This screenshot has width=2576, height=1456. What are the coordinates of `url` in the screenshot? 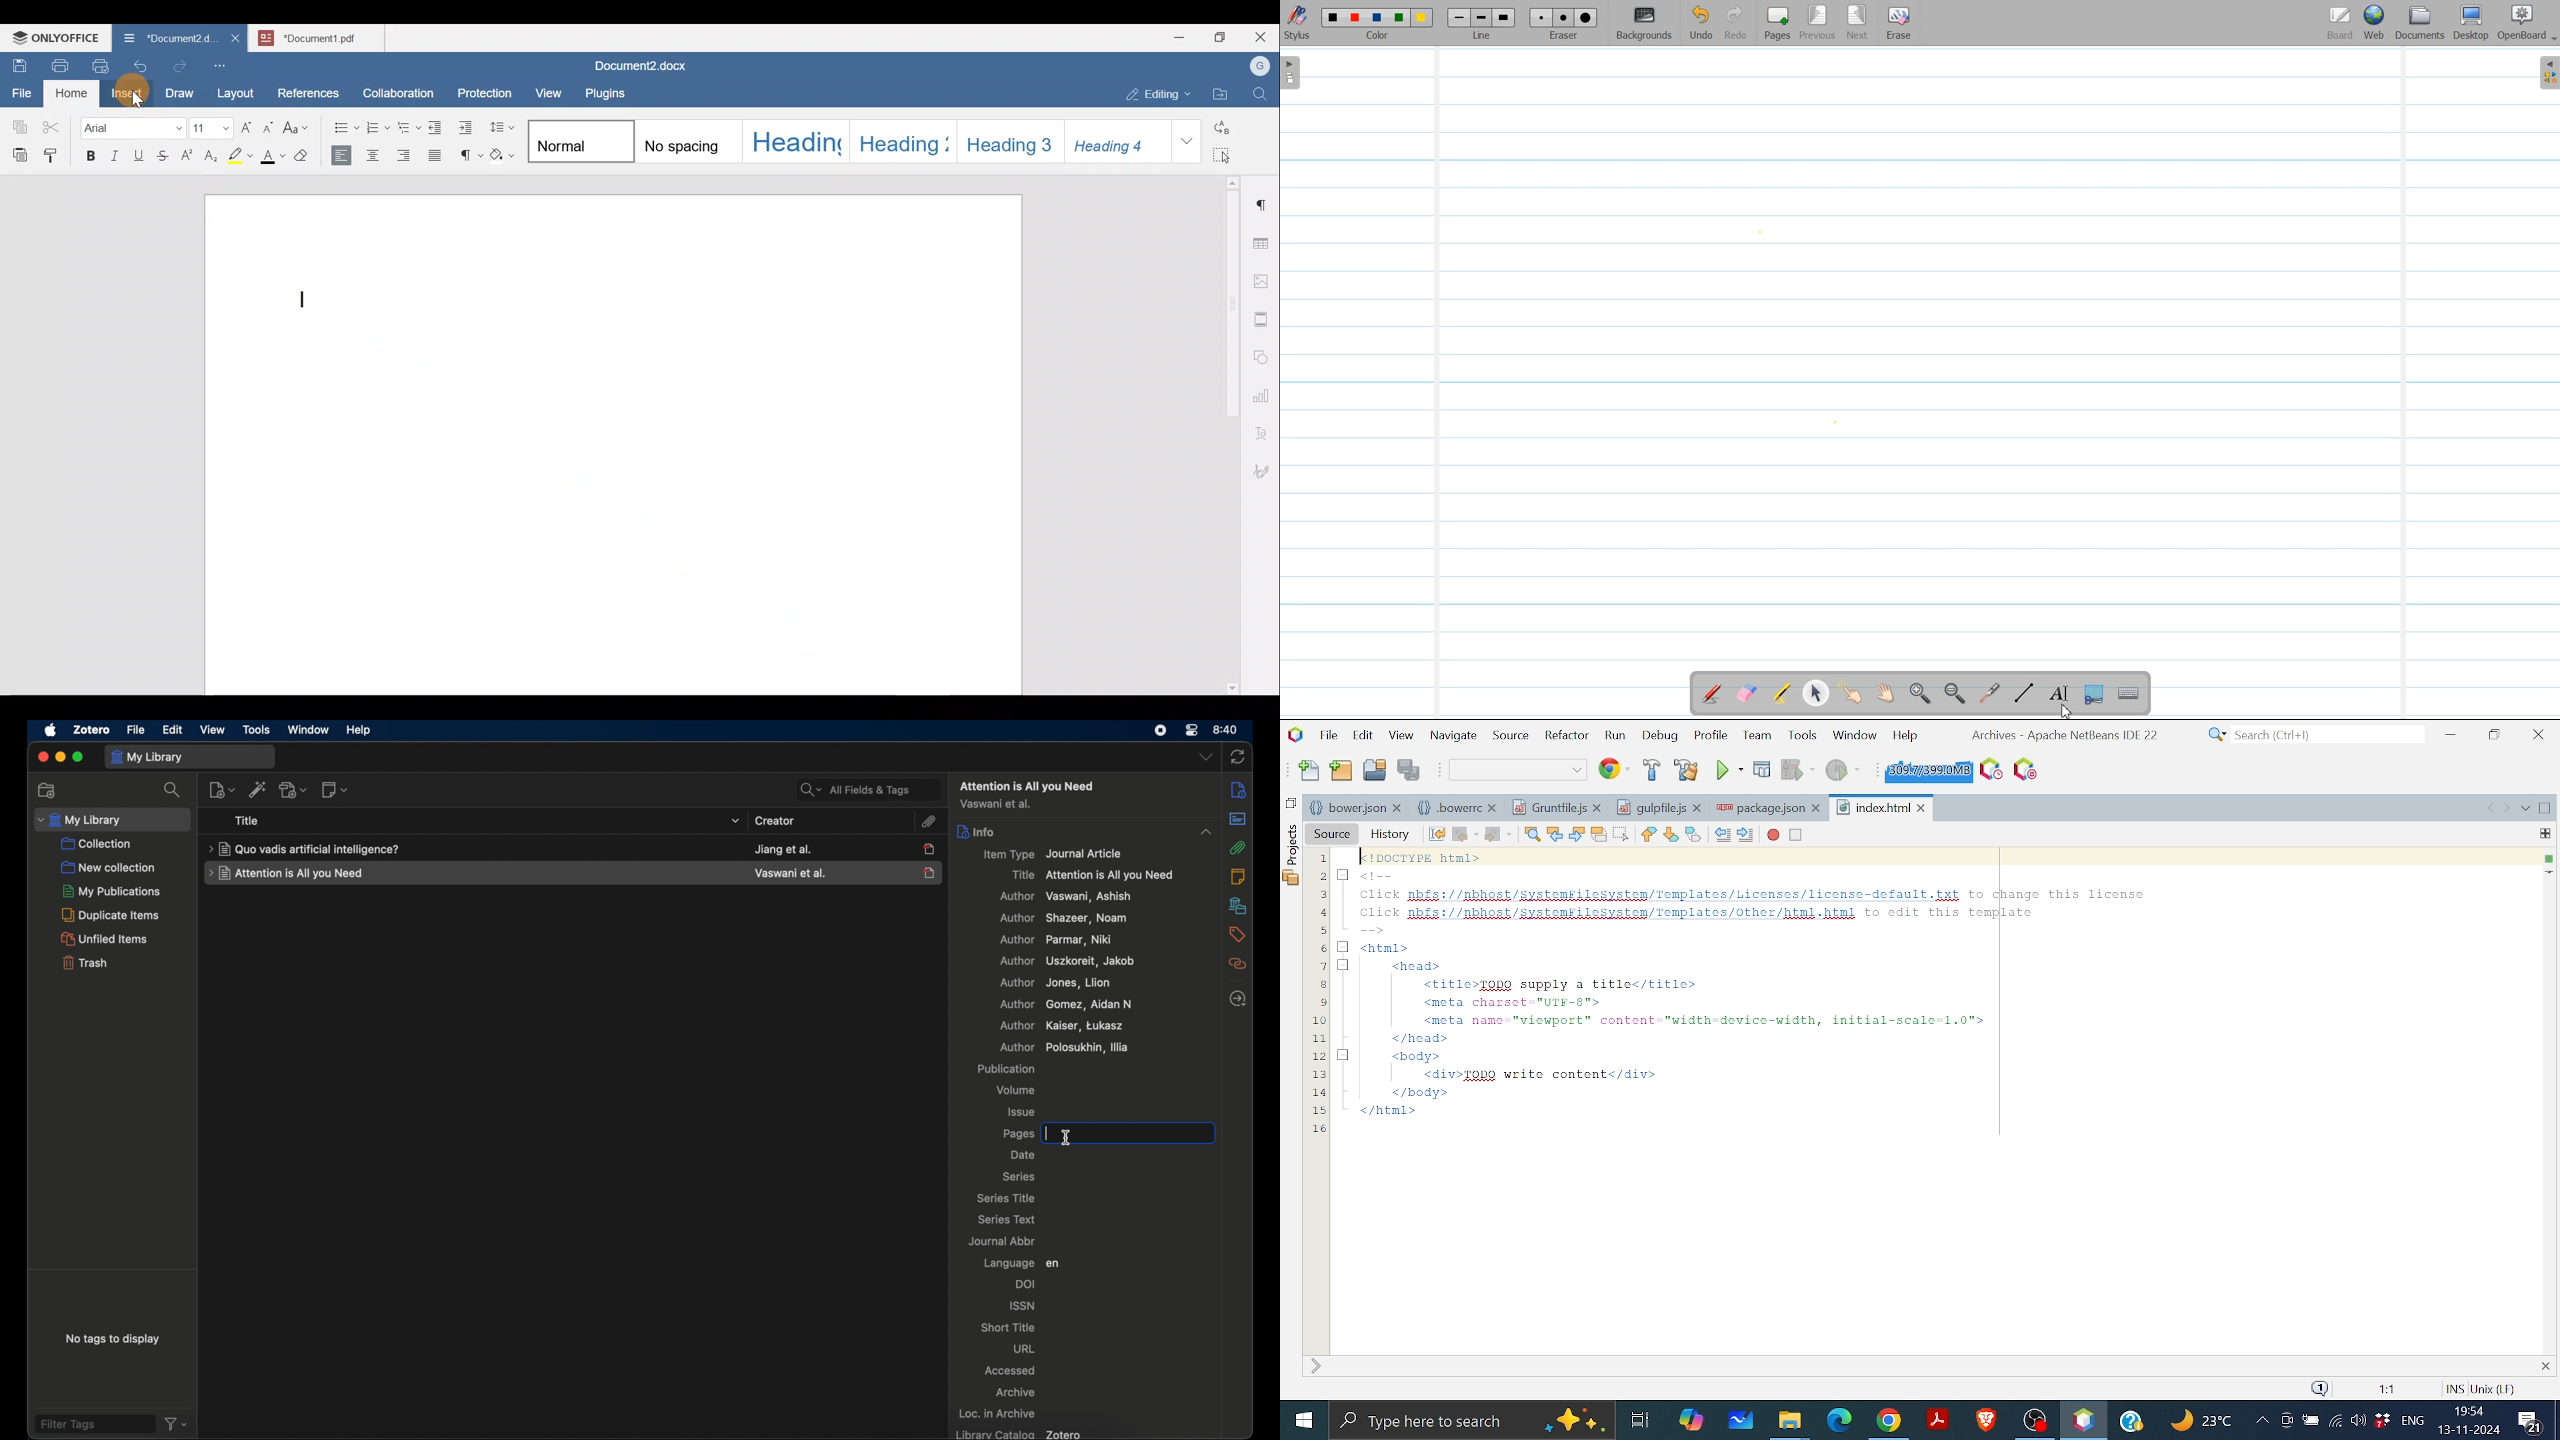 It's located at (1025, 1350).